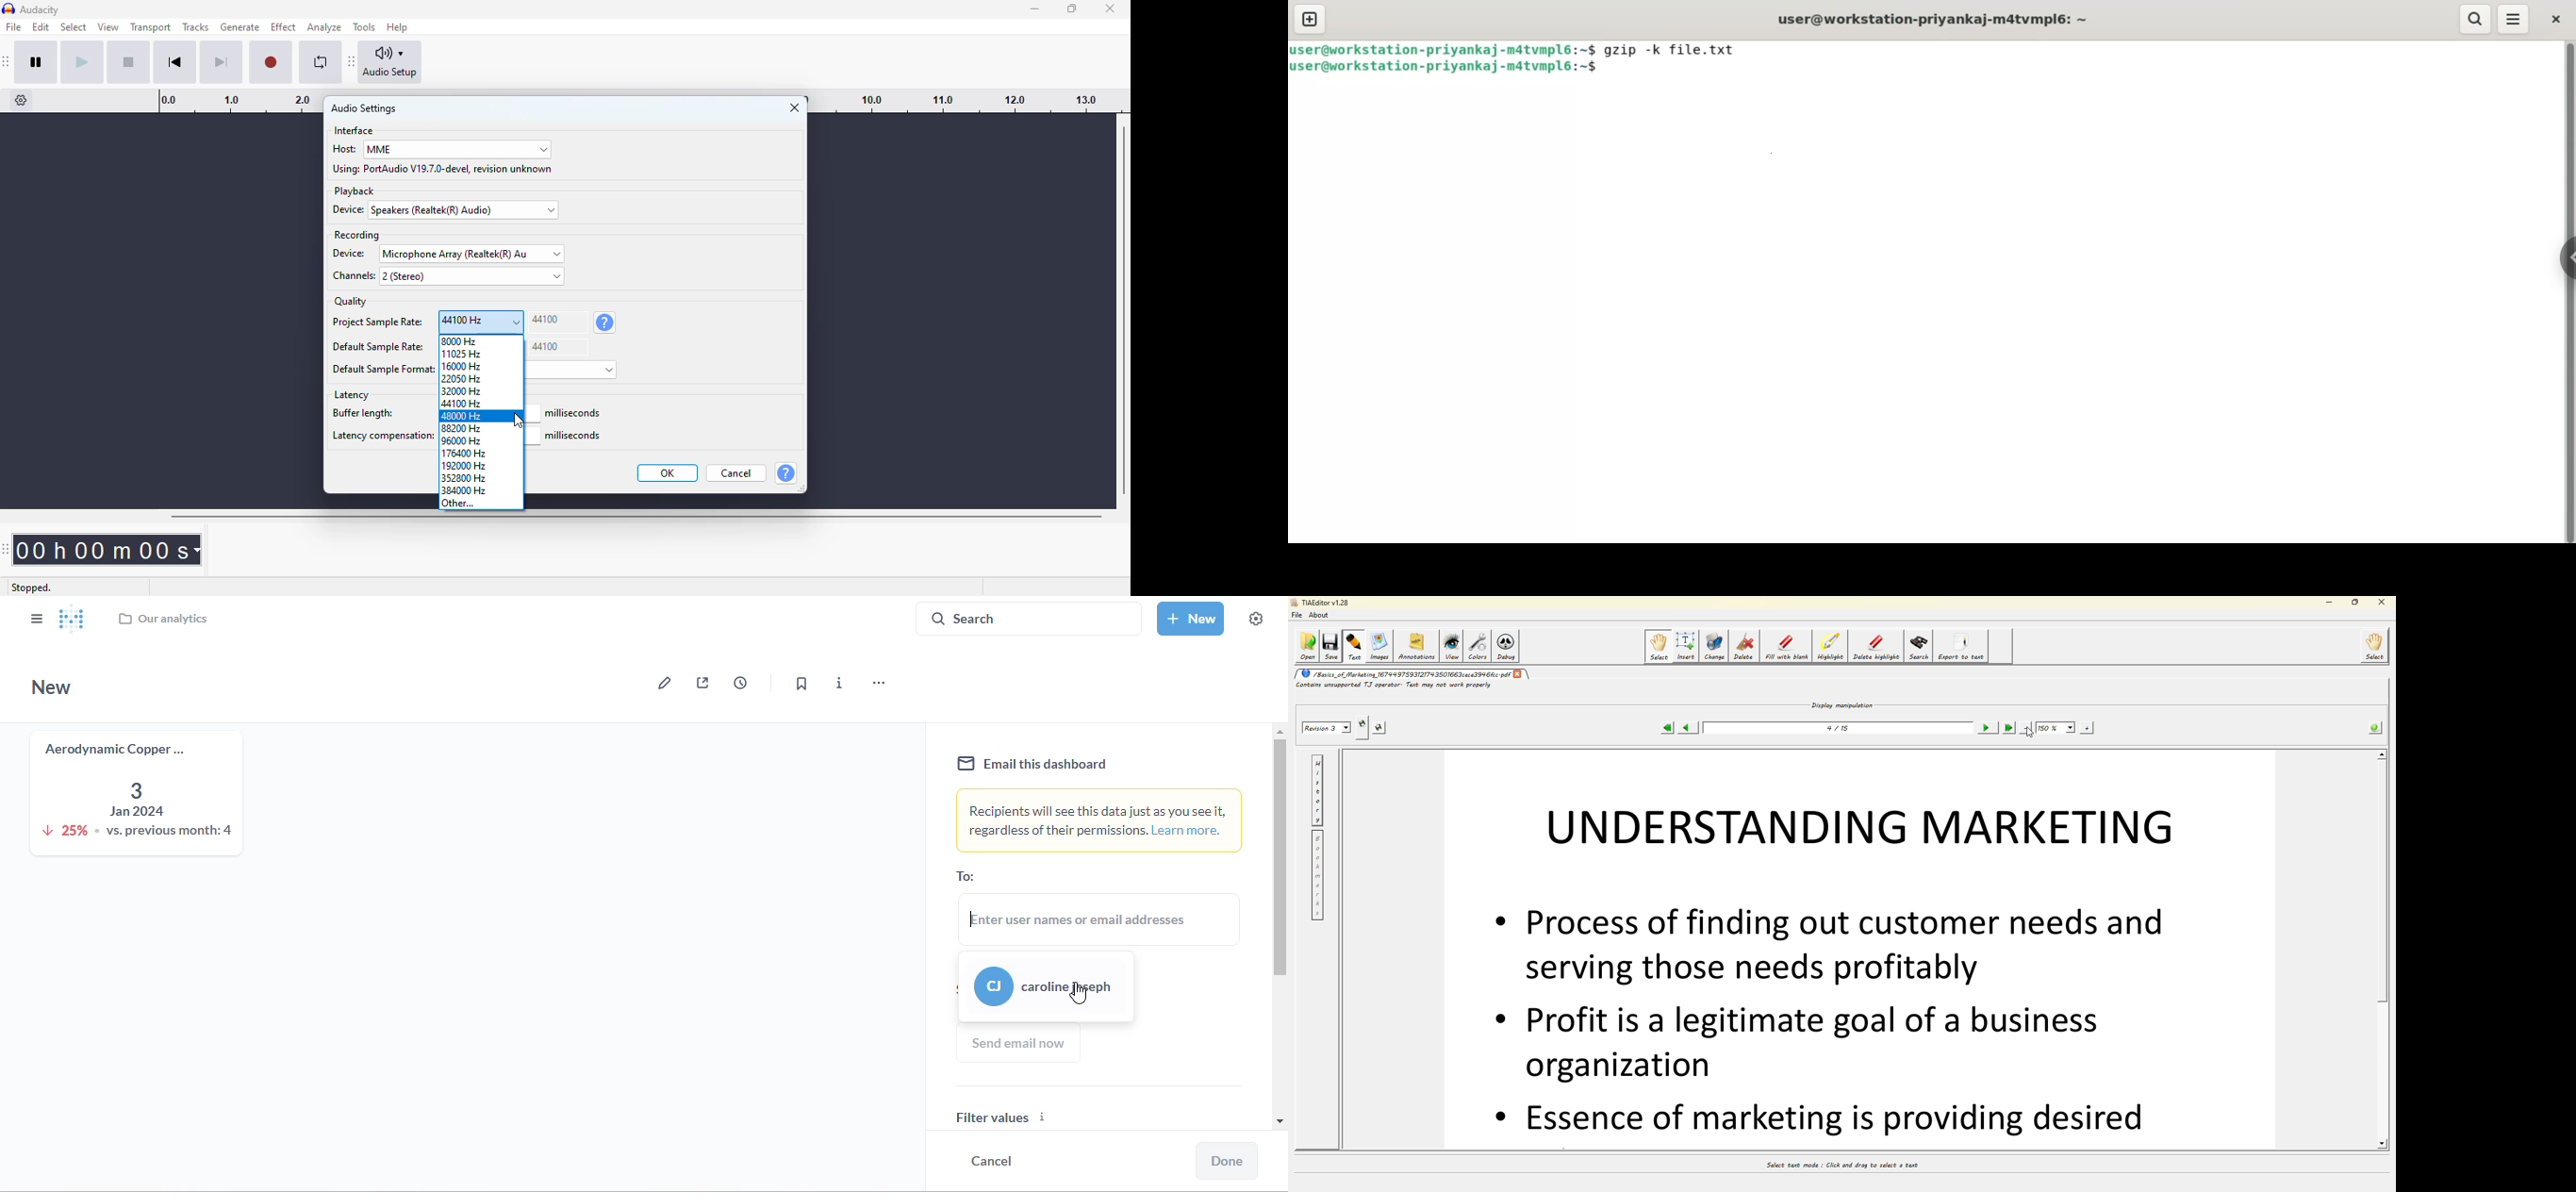 The image size is (2576, 1204). I want to click on select channels, so click(472, 276).